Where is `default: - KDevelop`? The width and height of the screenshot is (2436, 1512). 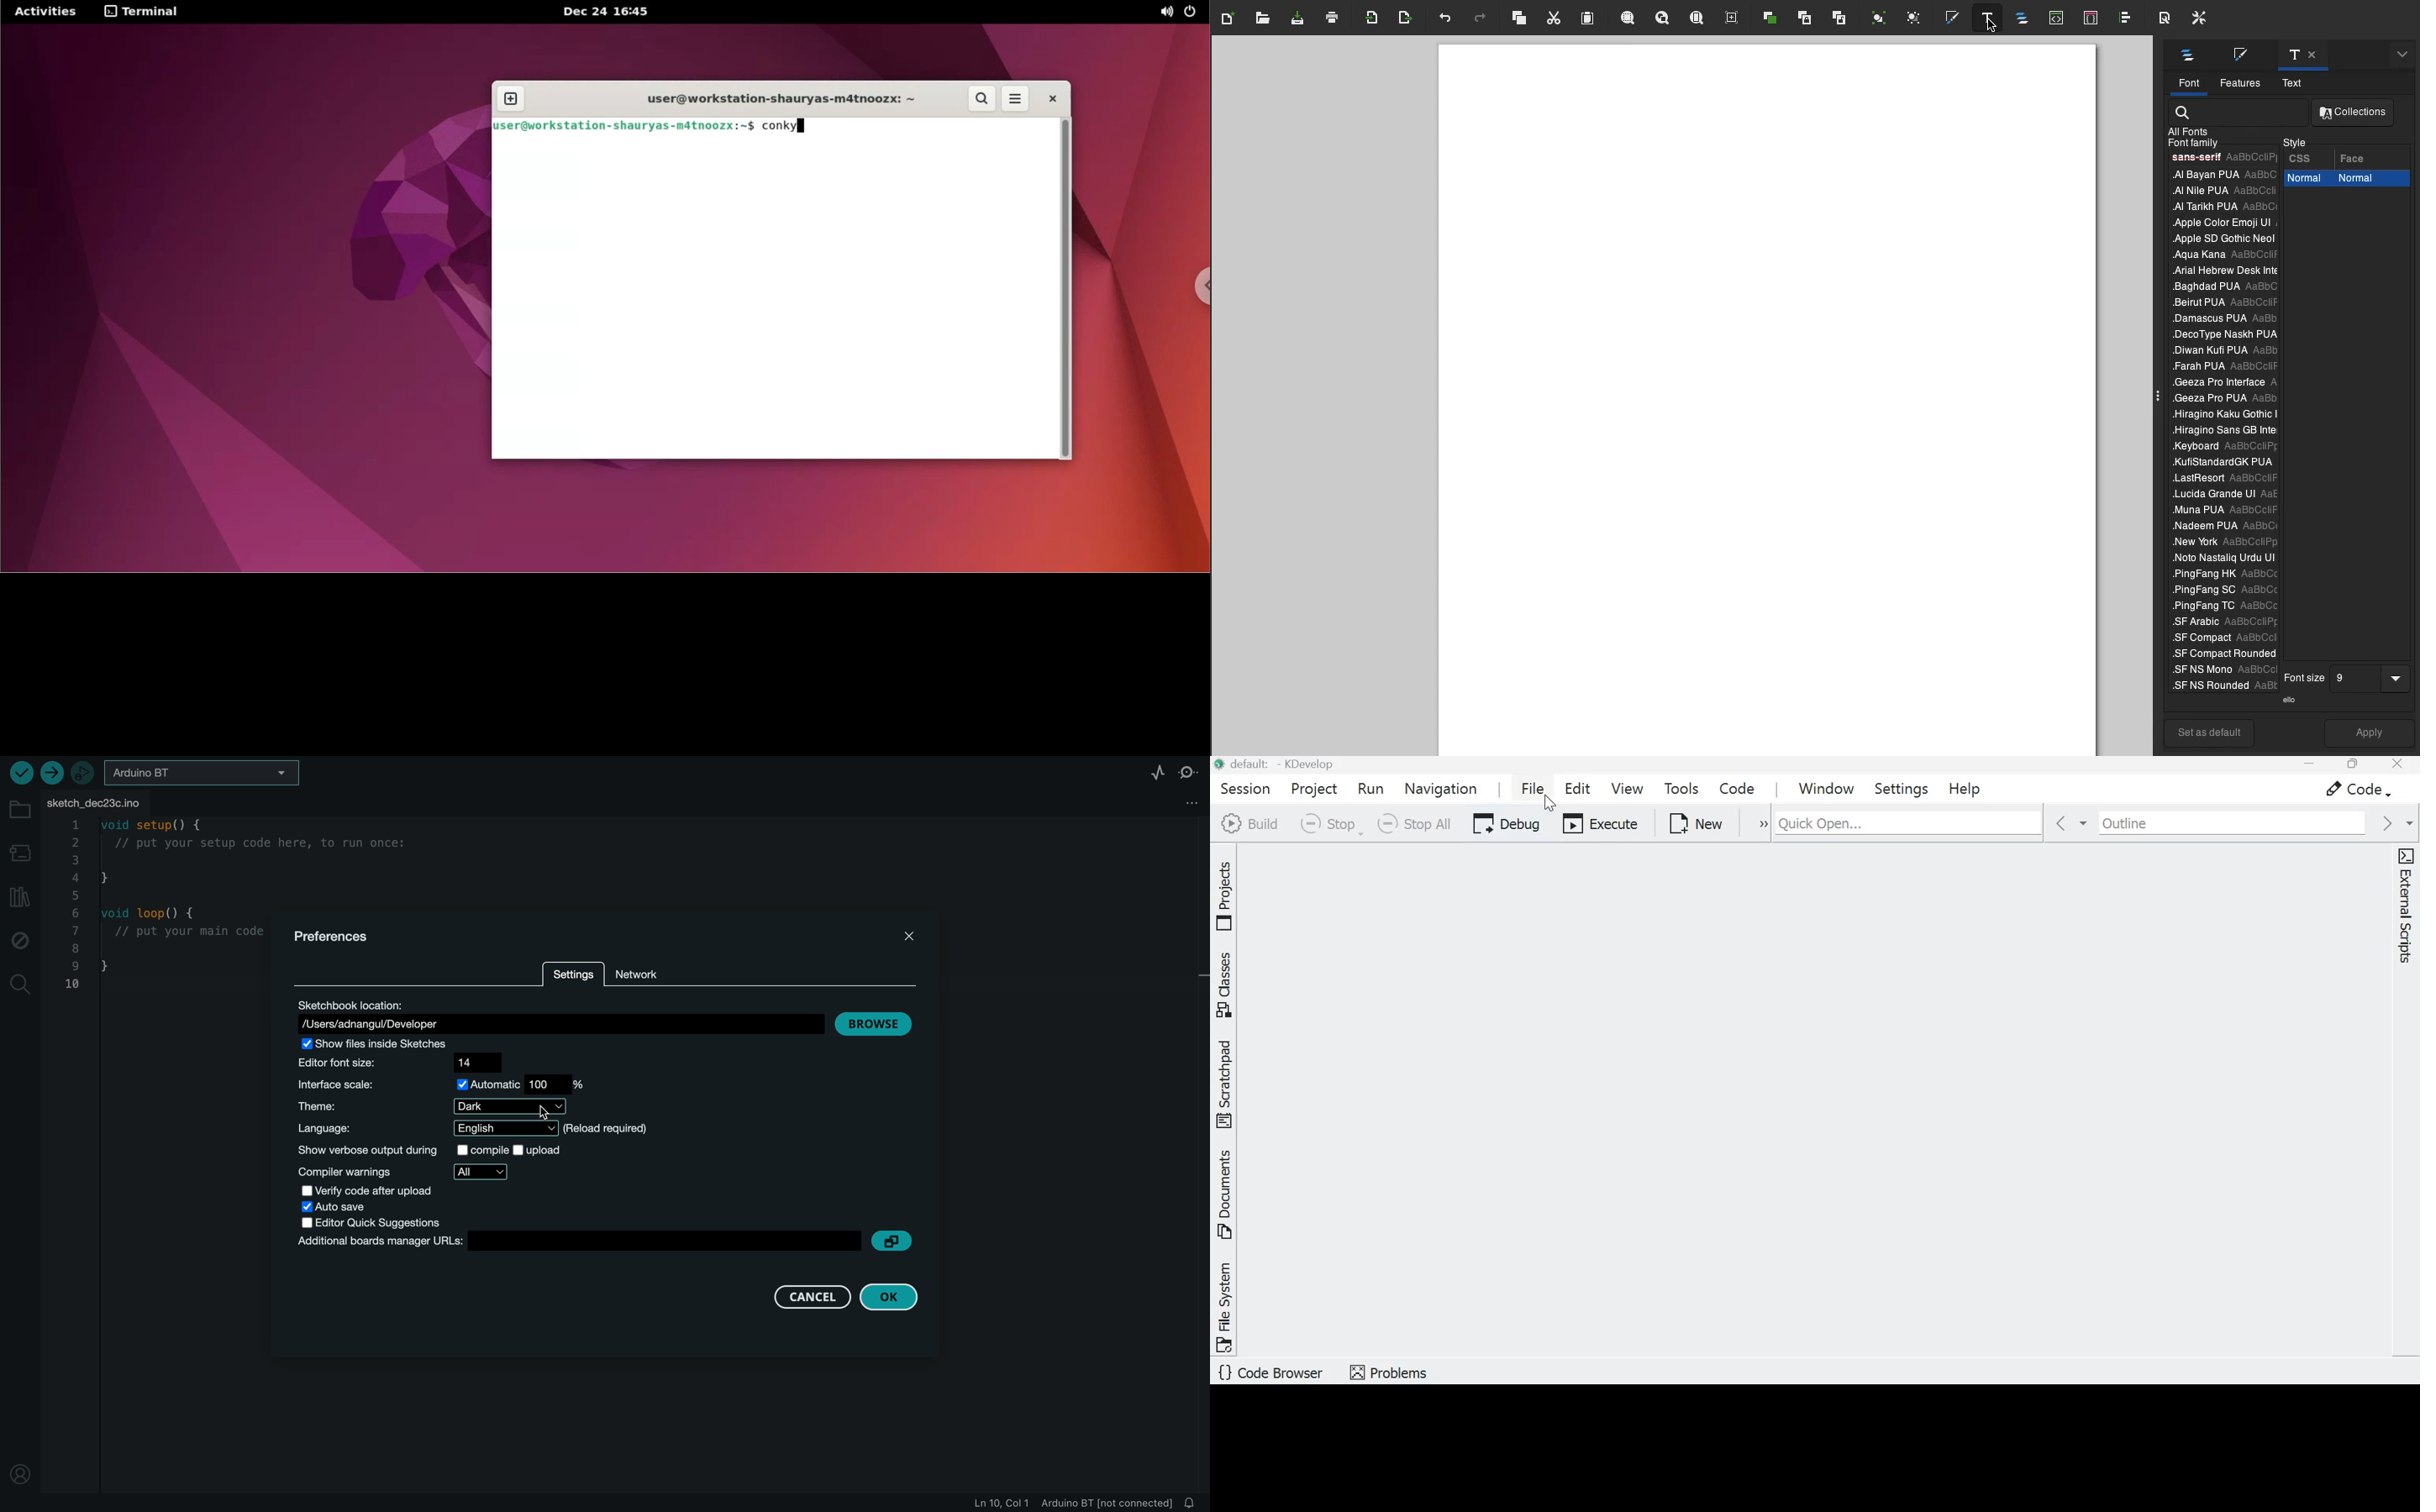 default: - KDevelop is located at coordinates (1278, 764).